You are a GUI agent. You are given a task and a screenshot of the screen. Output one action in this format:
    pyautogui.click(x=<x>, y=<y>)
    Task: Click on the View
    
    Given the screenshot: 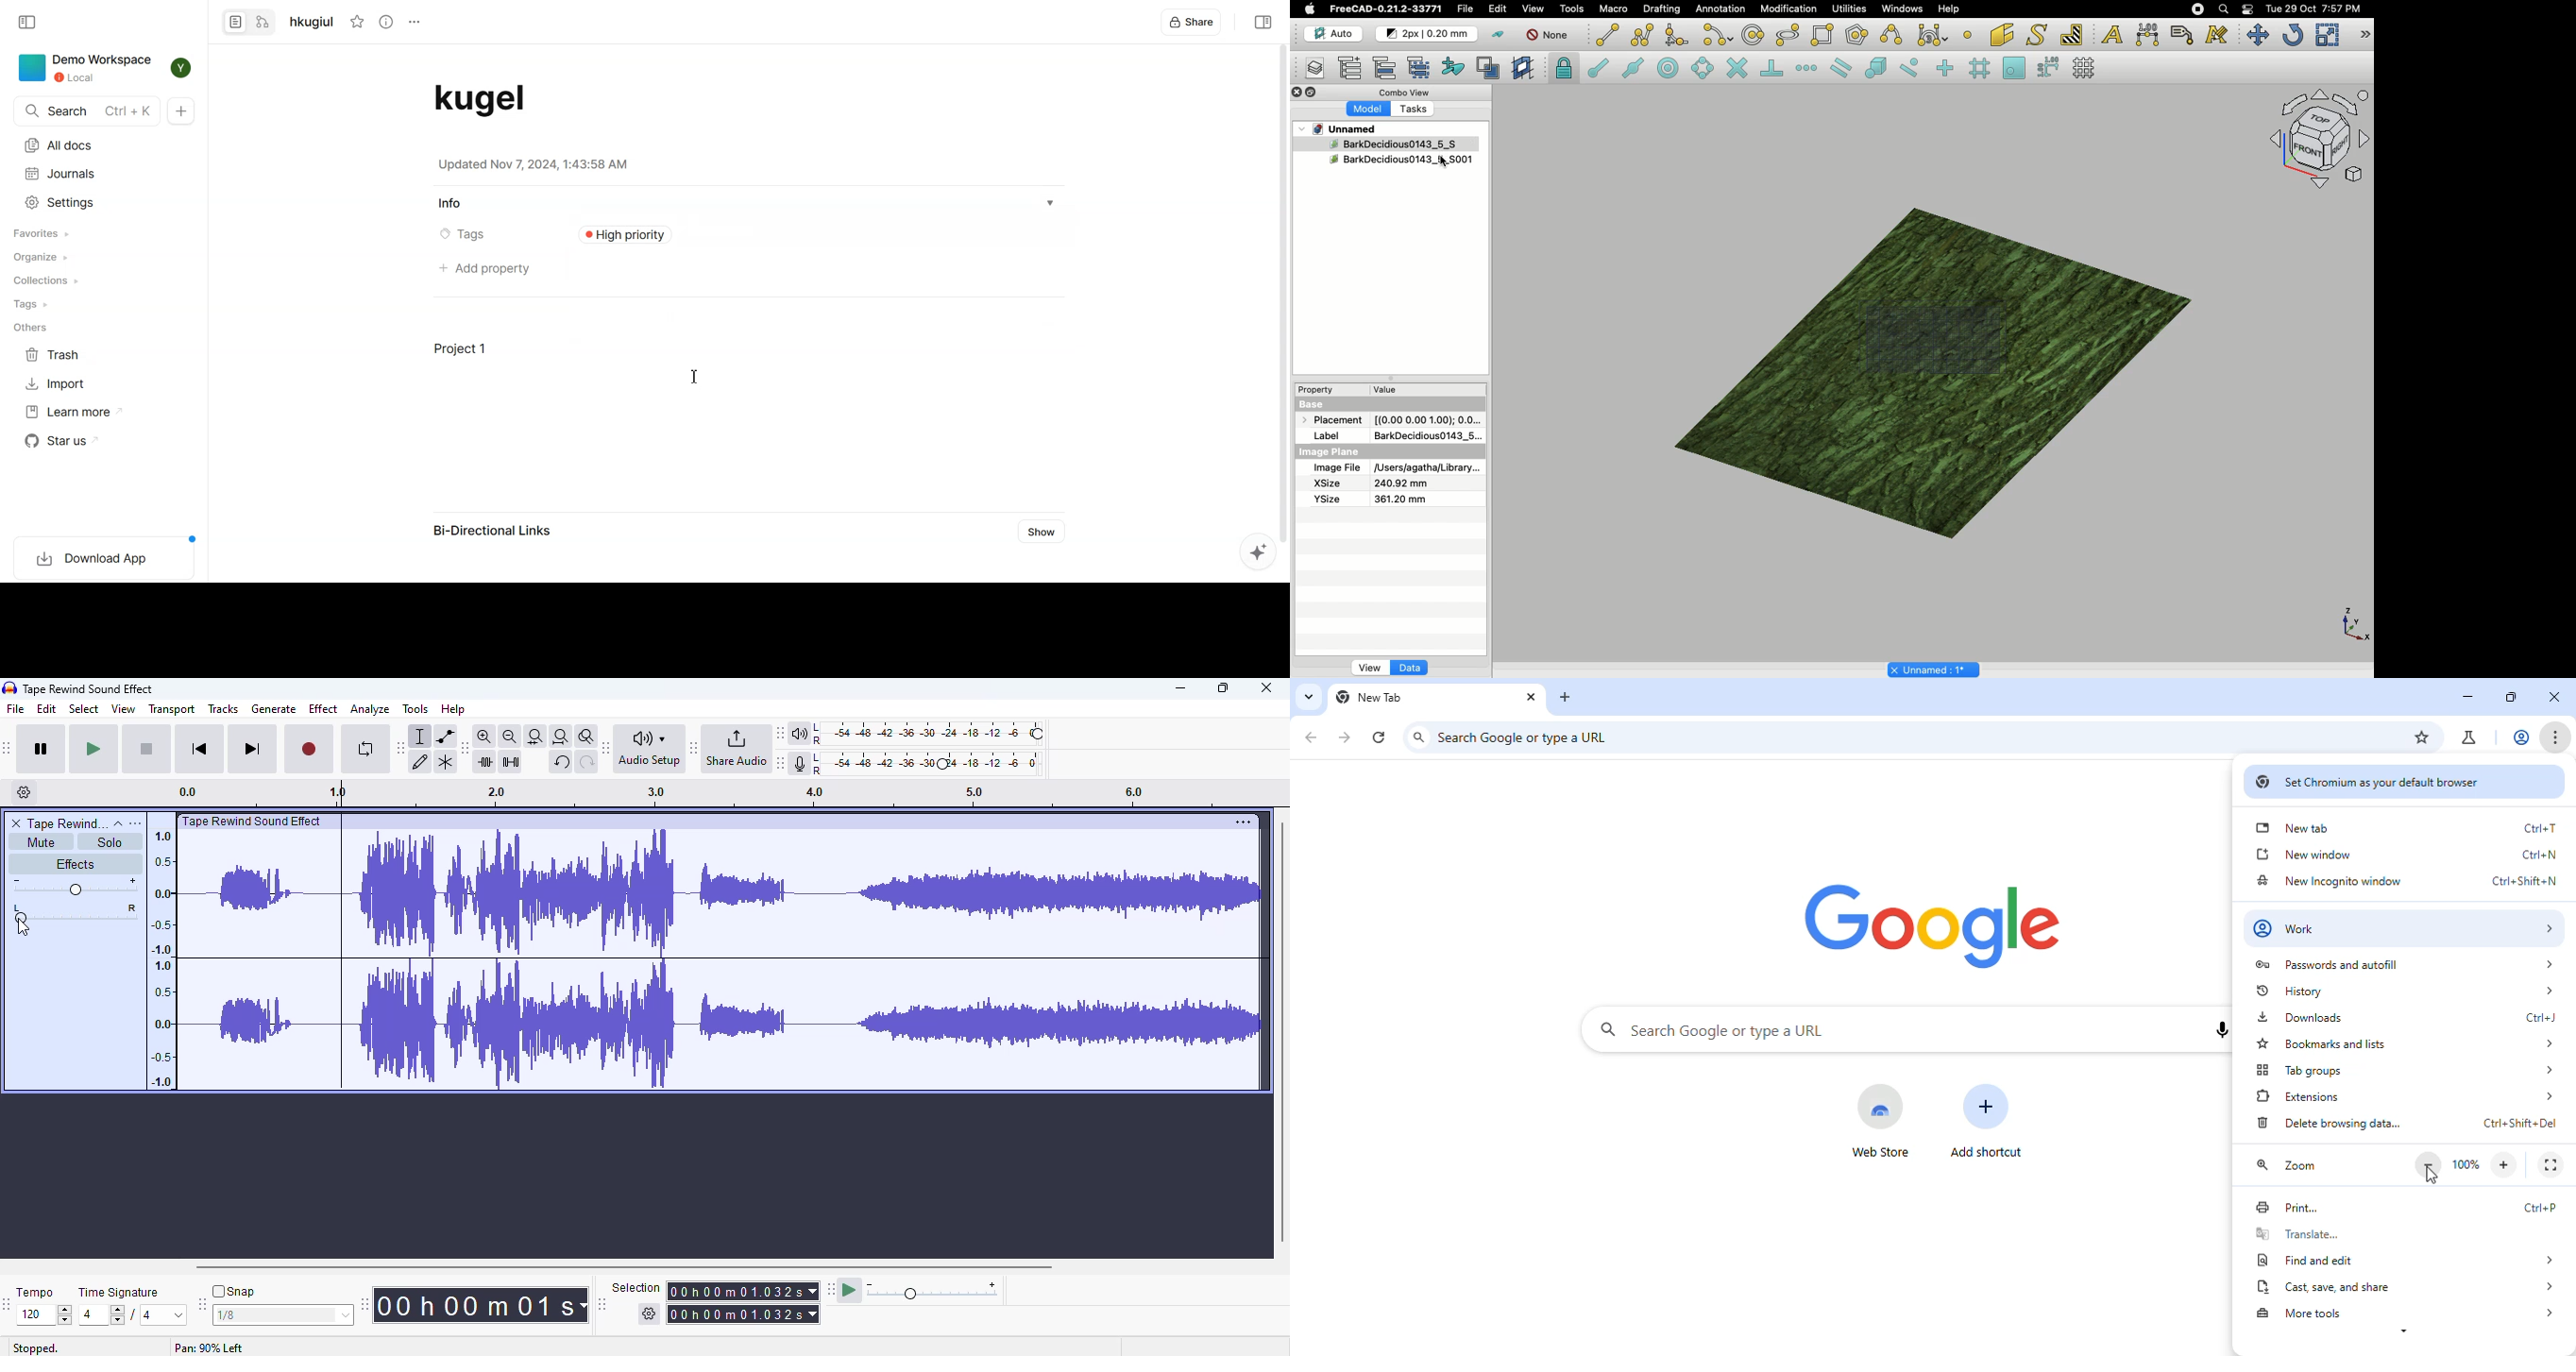 What is the action you would take?
    pyautogui.click(x=1370, y=667)
    